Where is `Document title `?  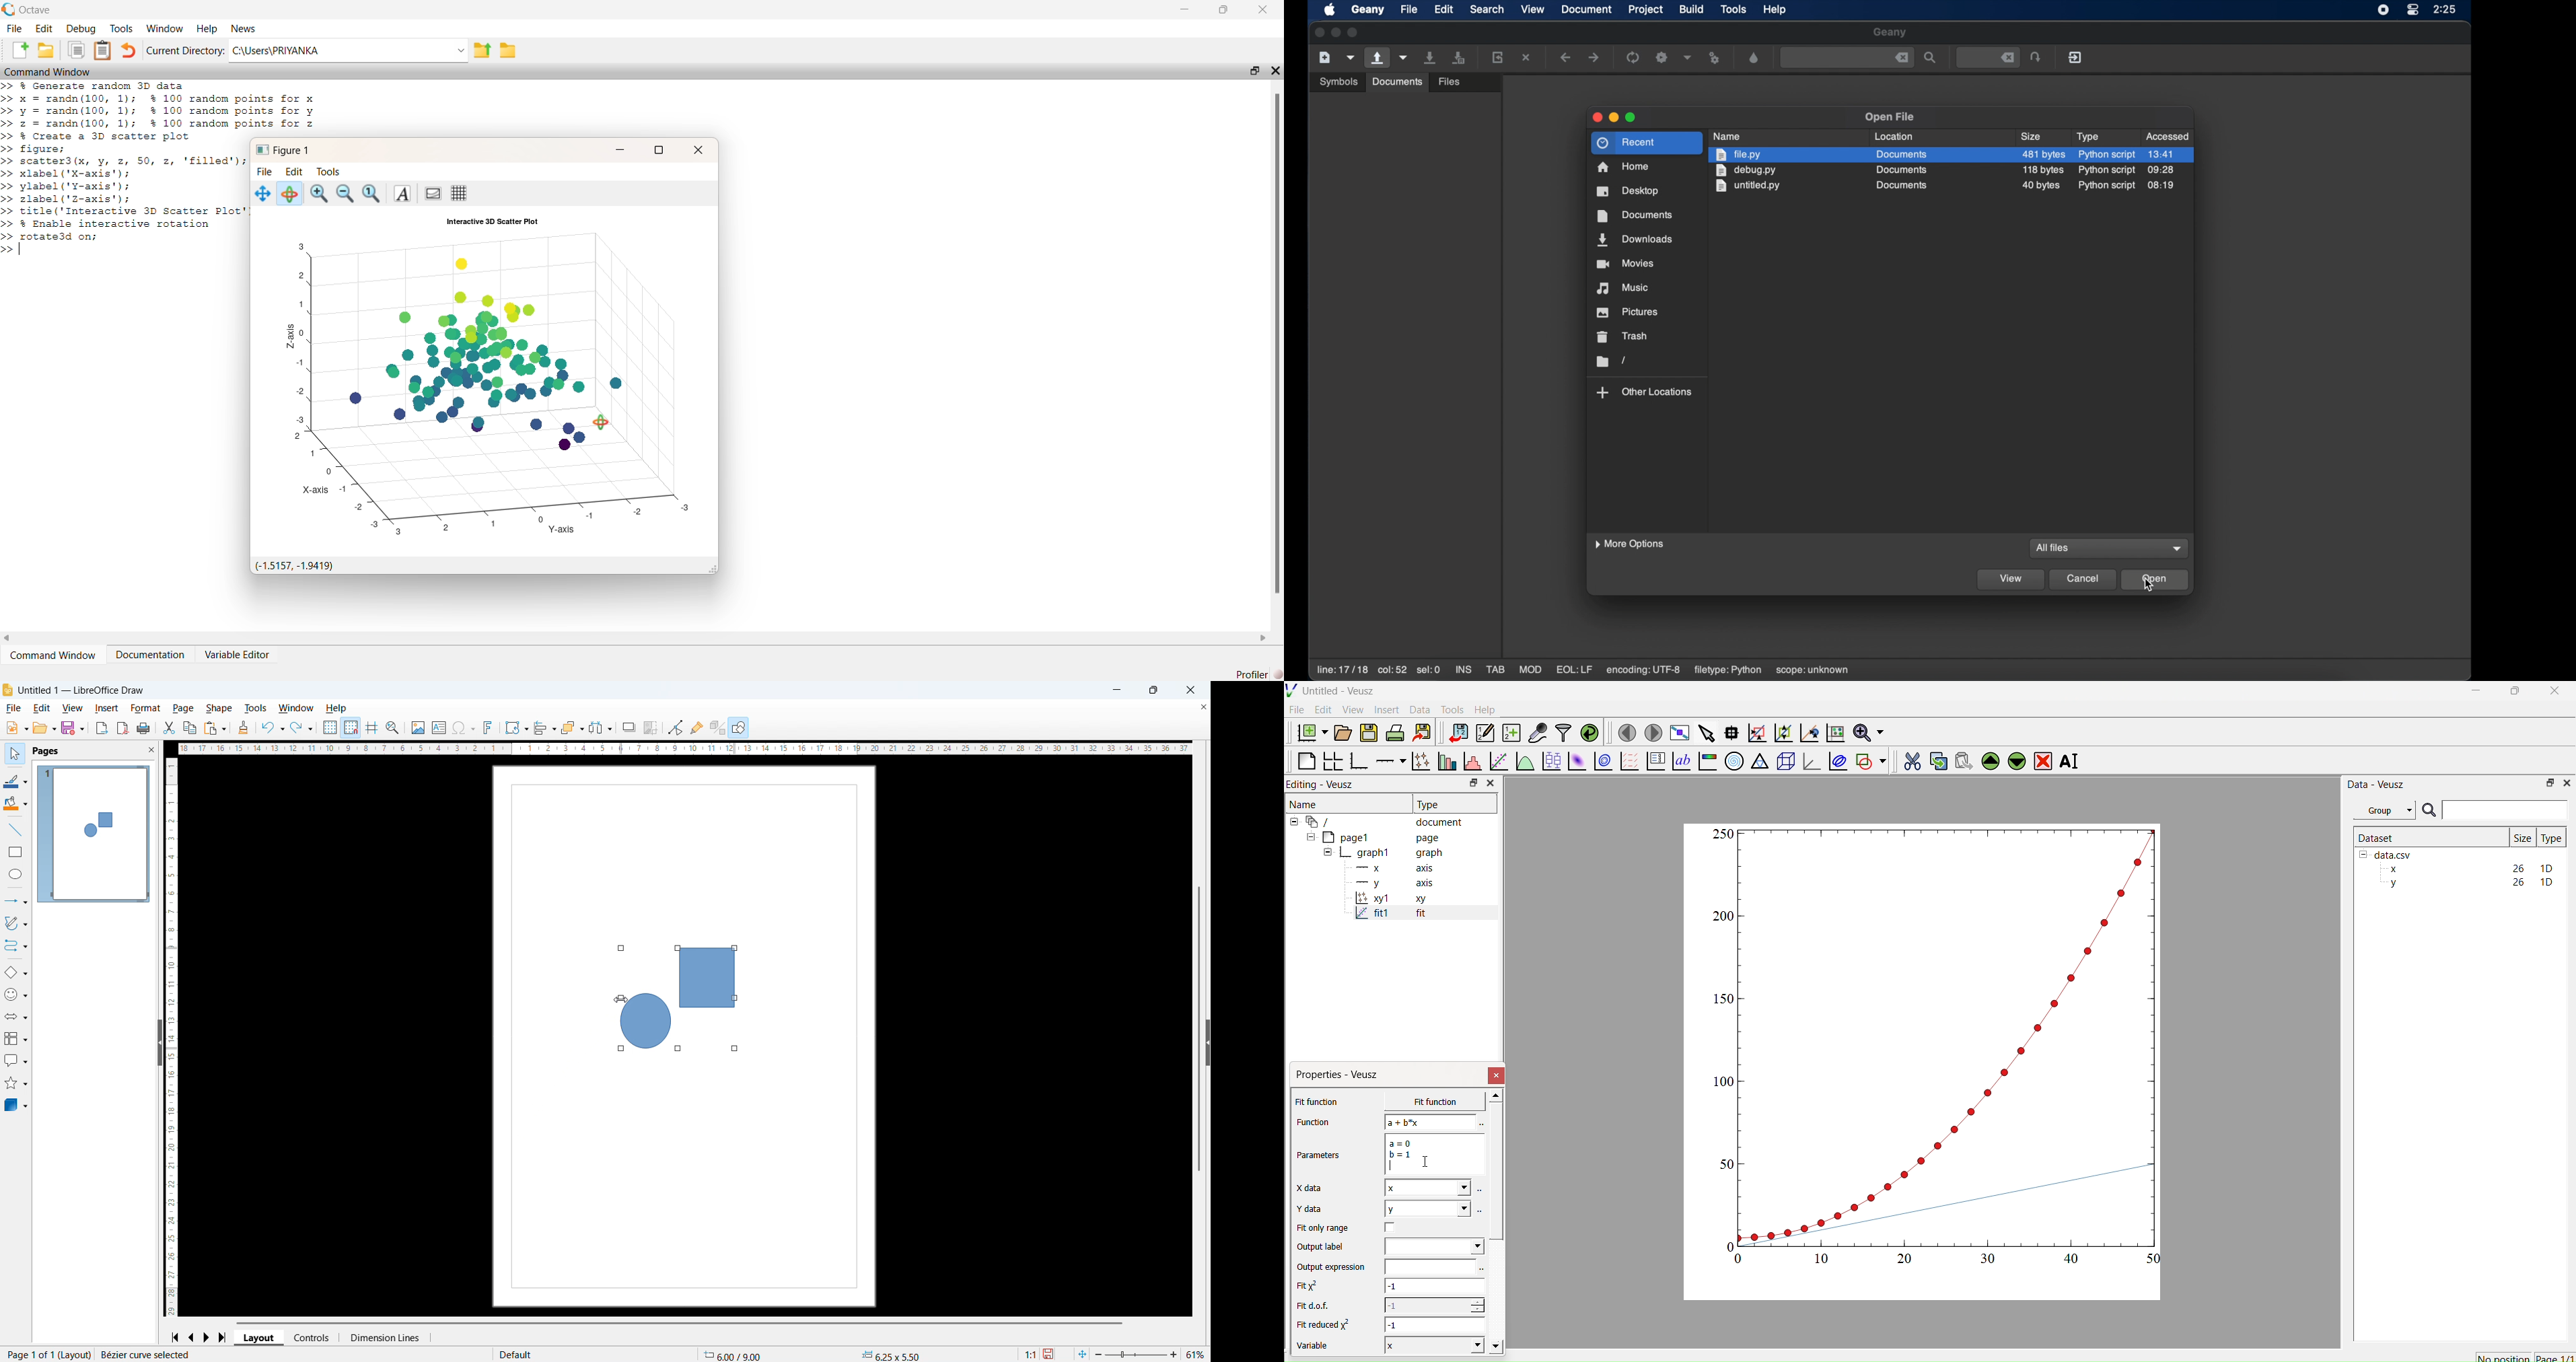 Document title  is located at coordinates (81, 690).